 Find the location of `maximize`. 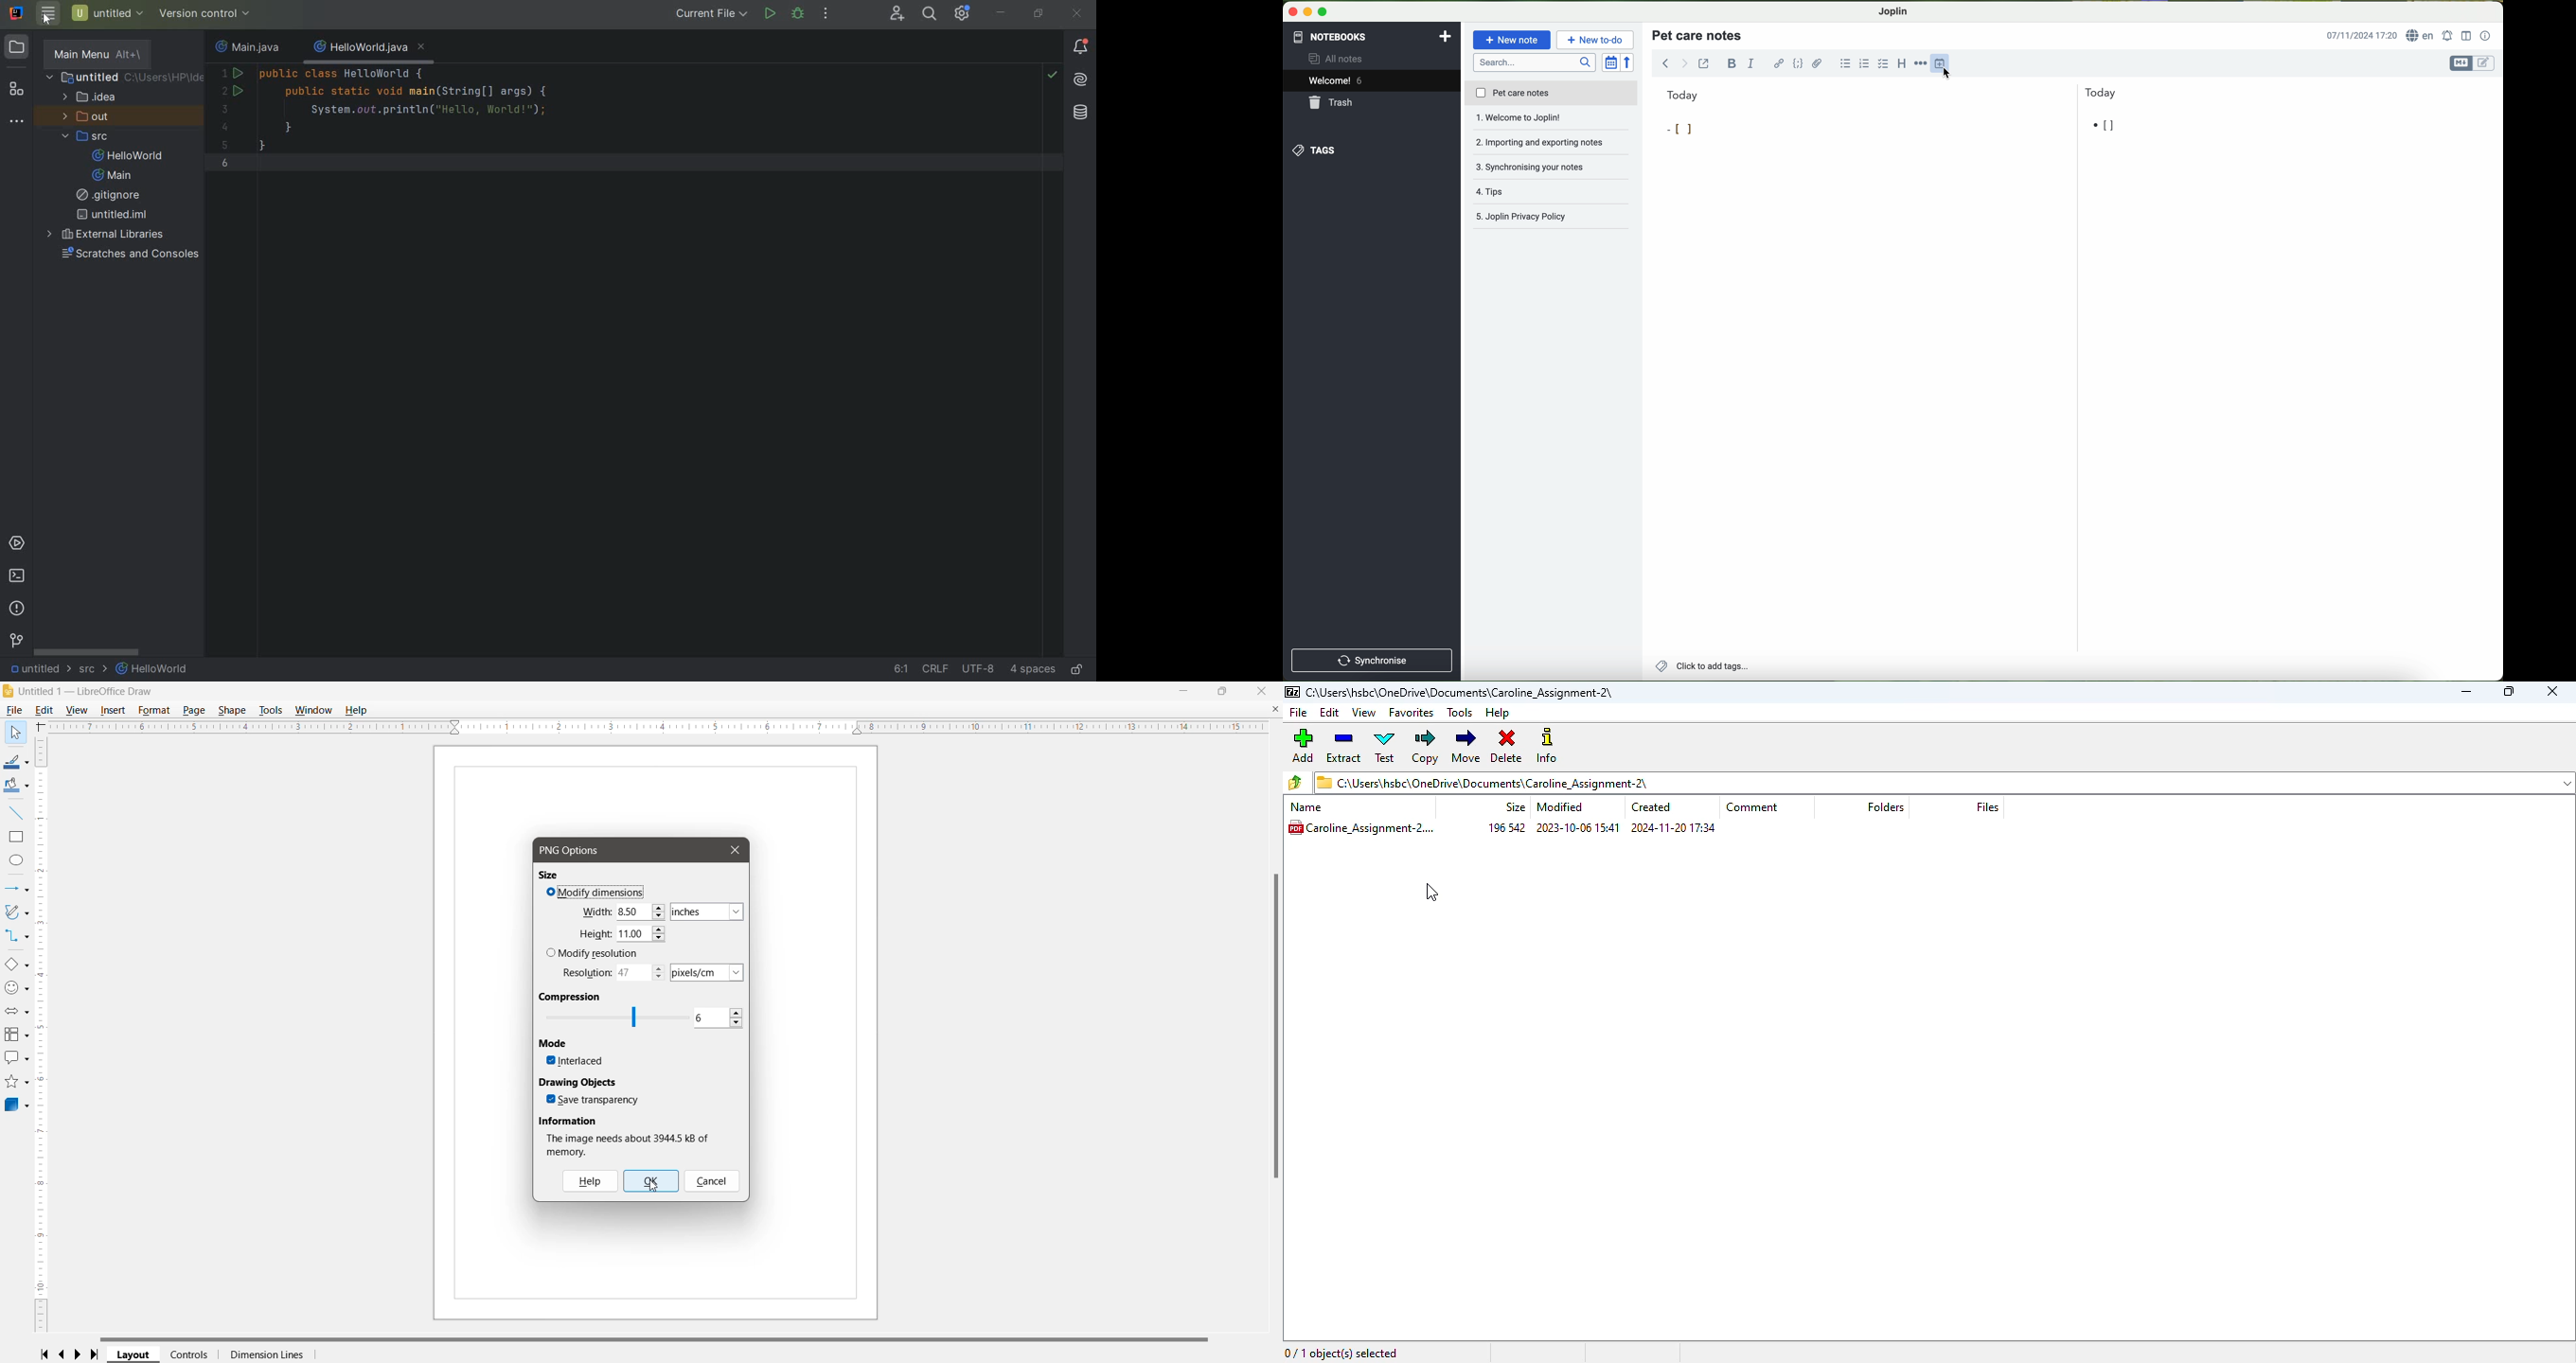

maximize is located at coordinates (2510, 691).